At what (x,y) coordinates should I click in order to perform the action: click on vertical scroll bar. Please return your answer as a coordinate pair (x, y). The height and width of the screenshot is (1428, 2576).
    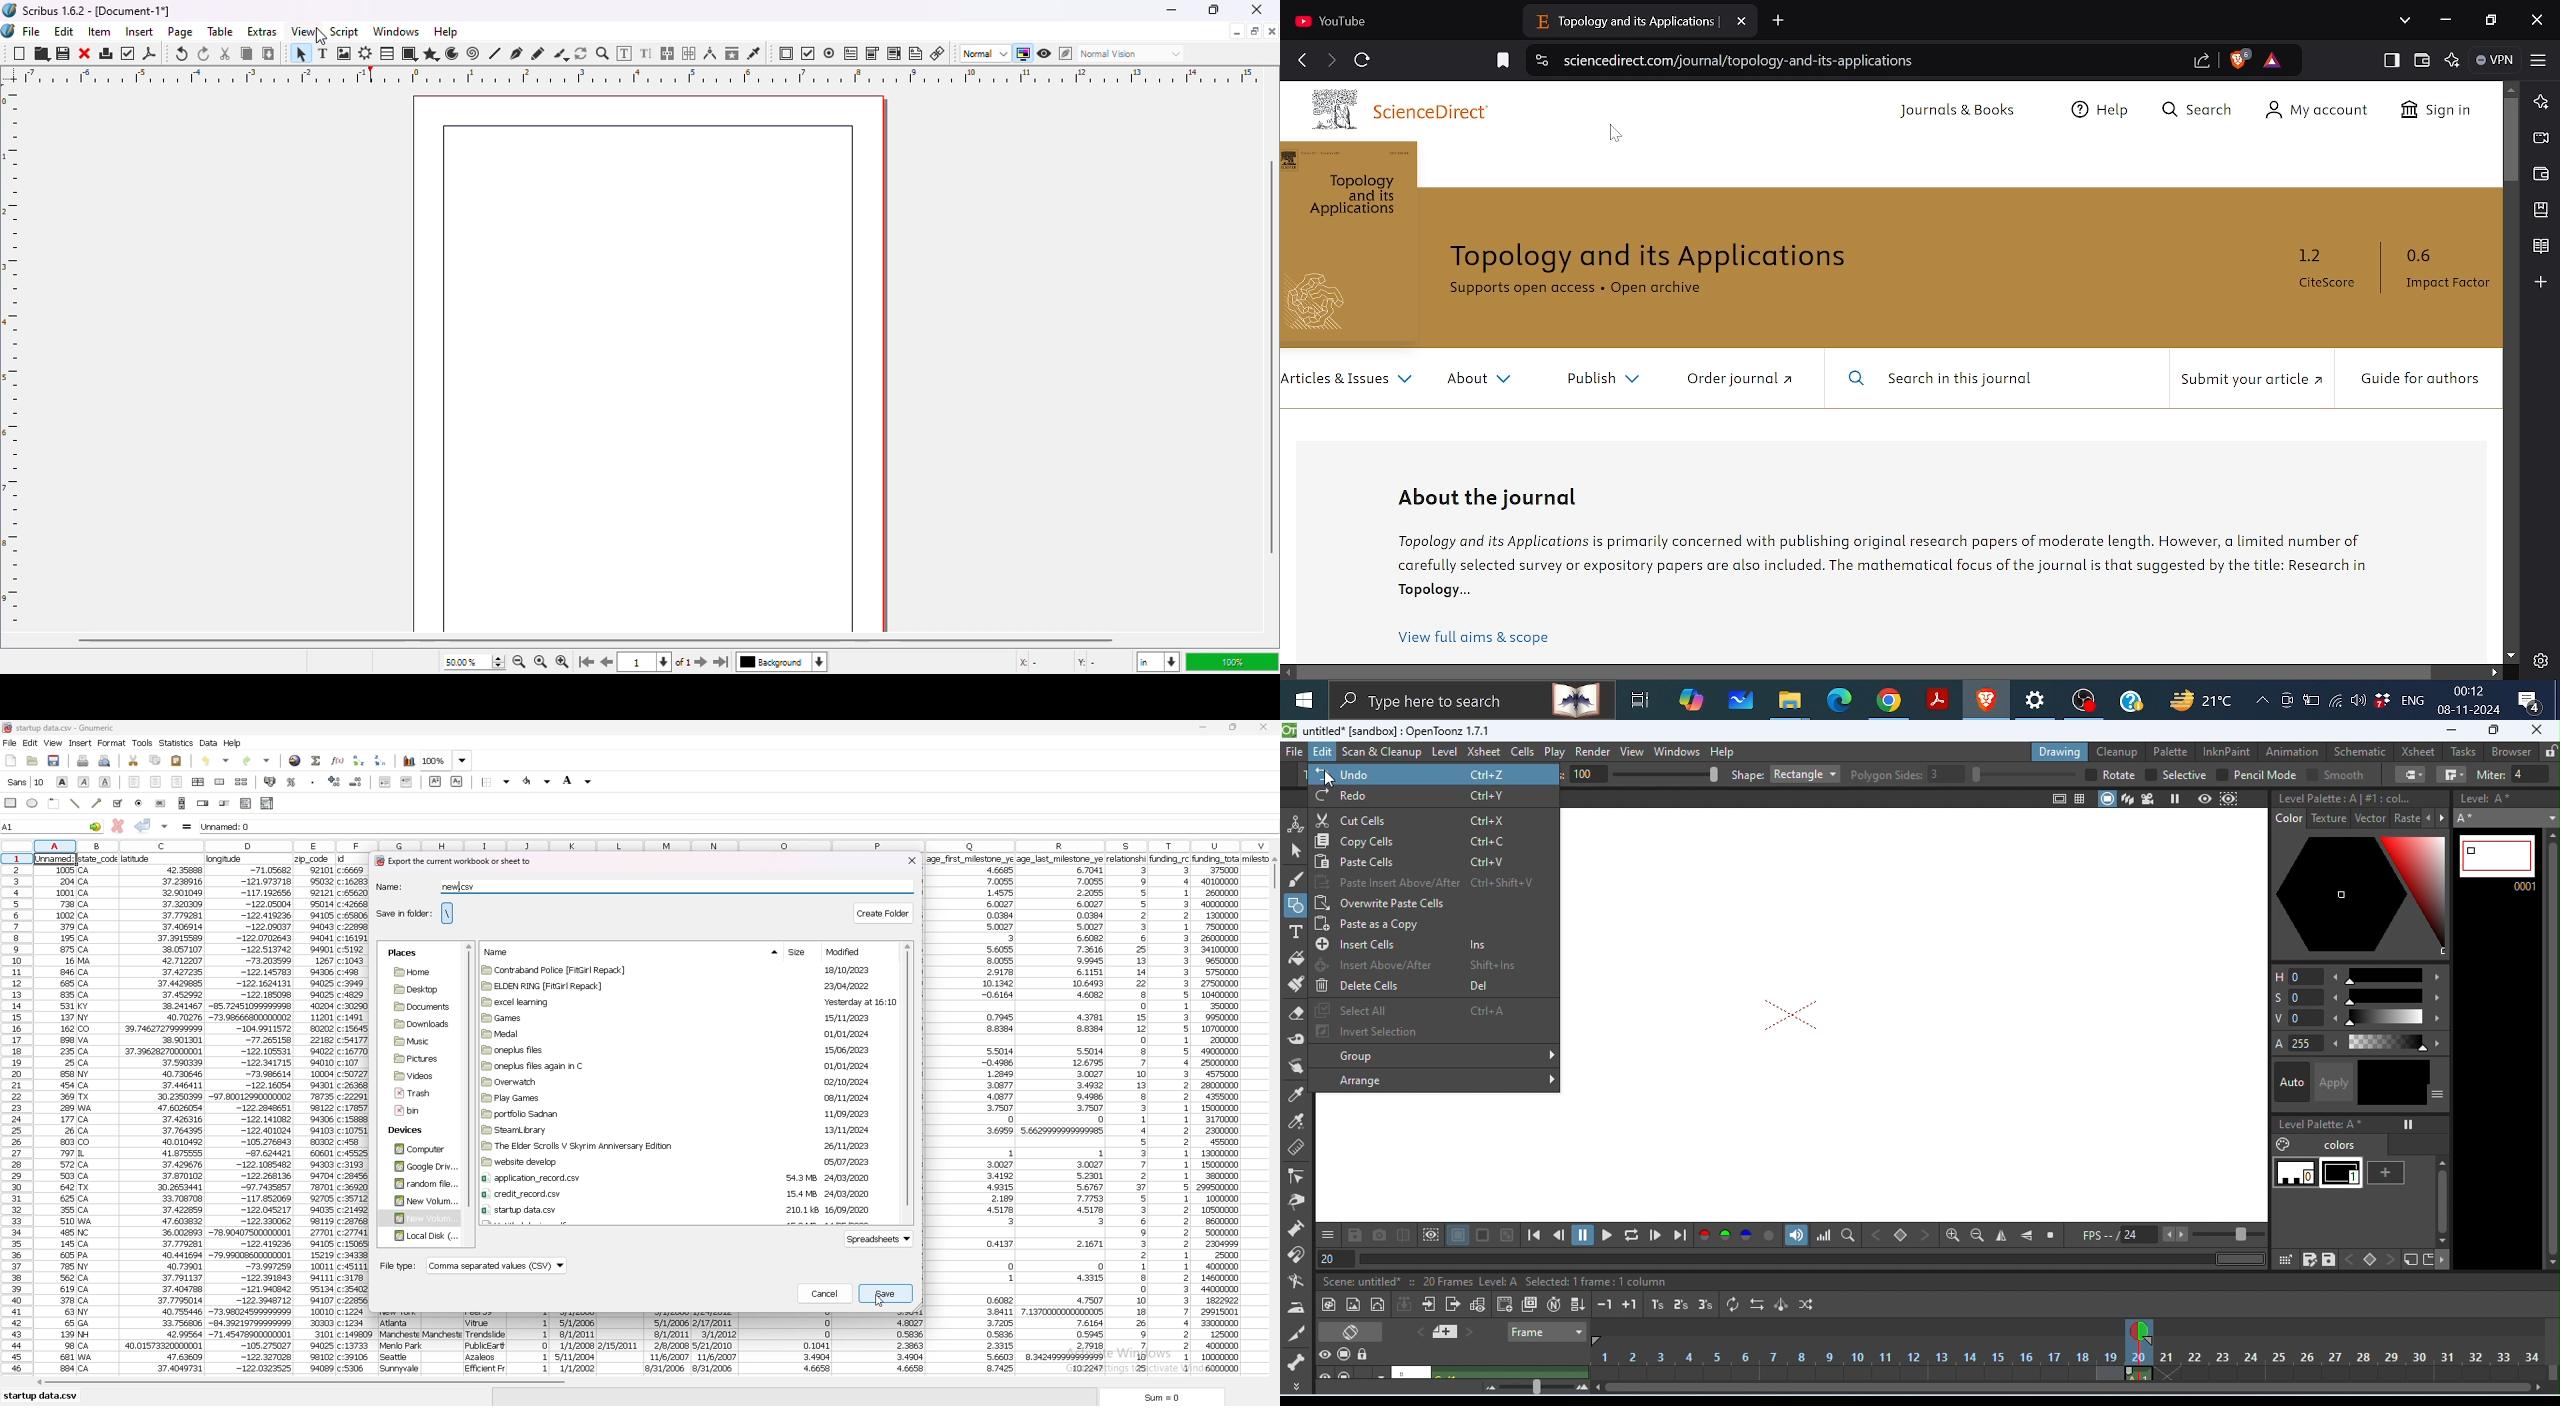
    Looking at the image, I should click on (2552, 1049).